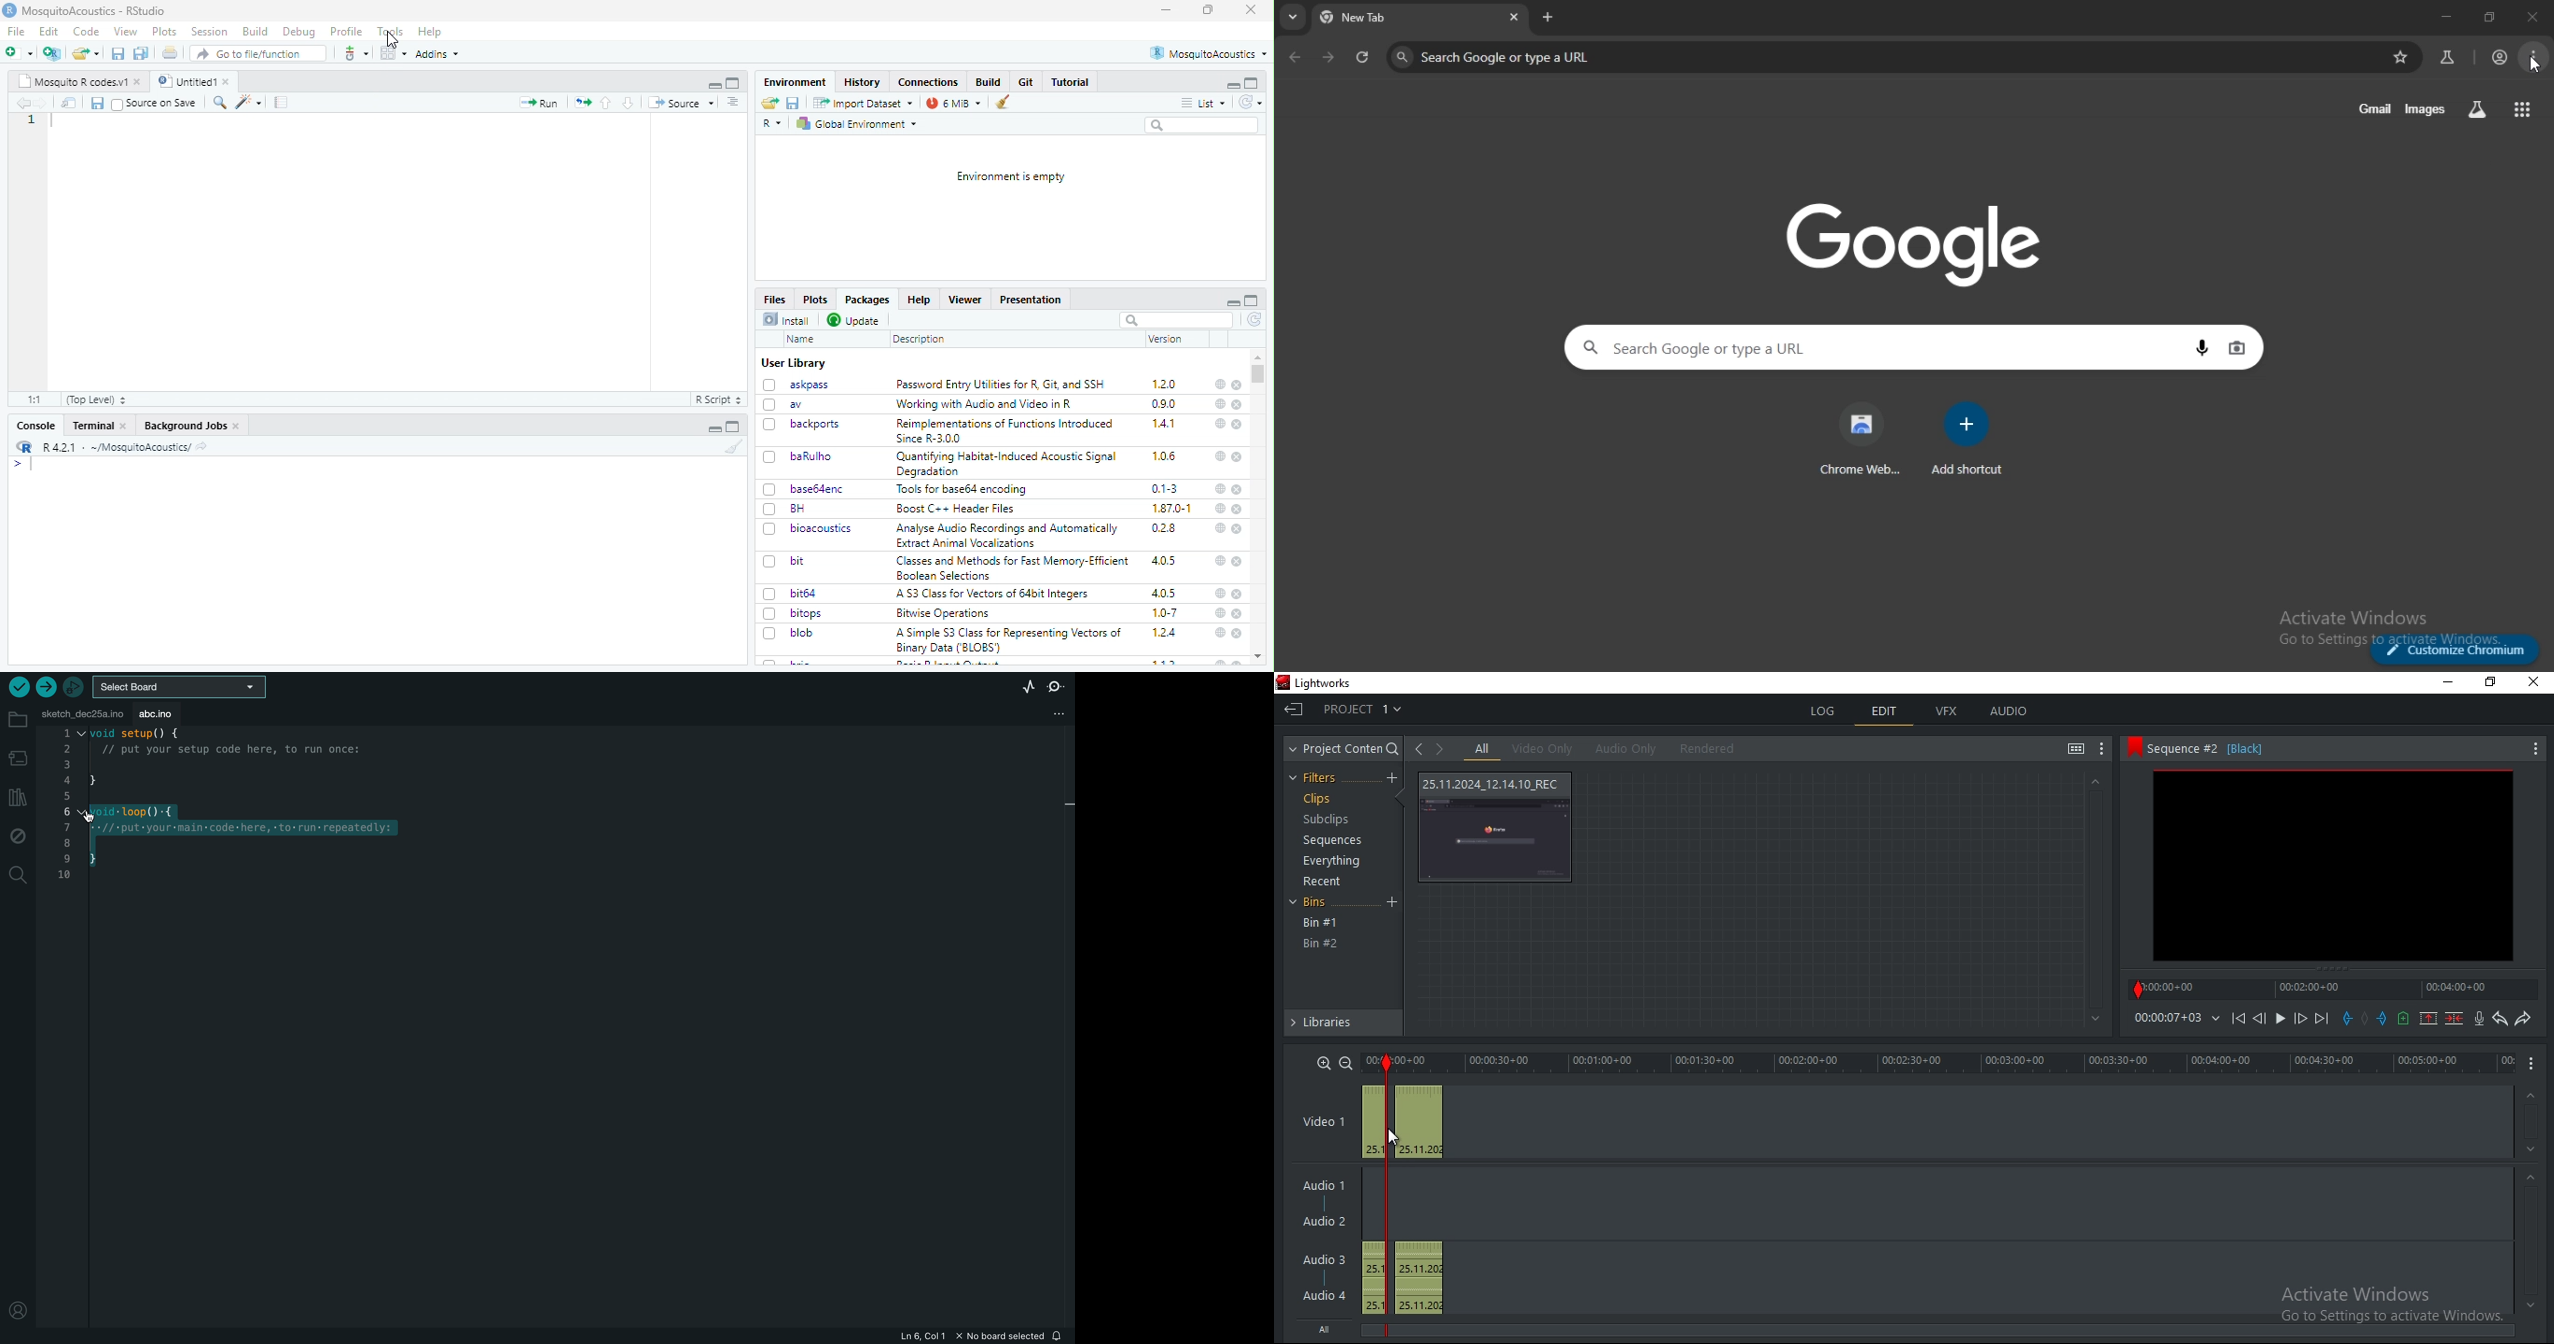  I want to click on bit64, so click(805, 594).